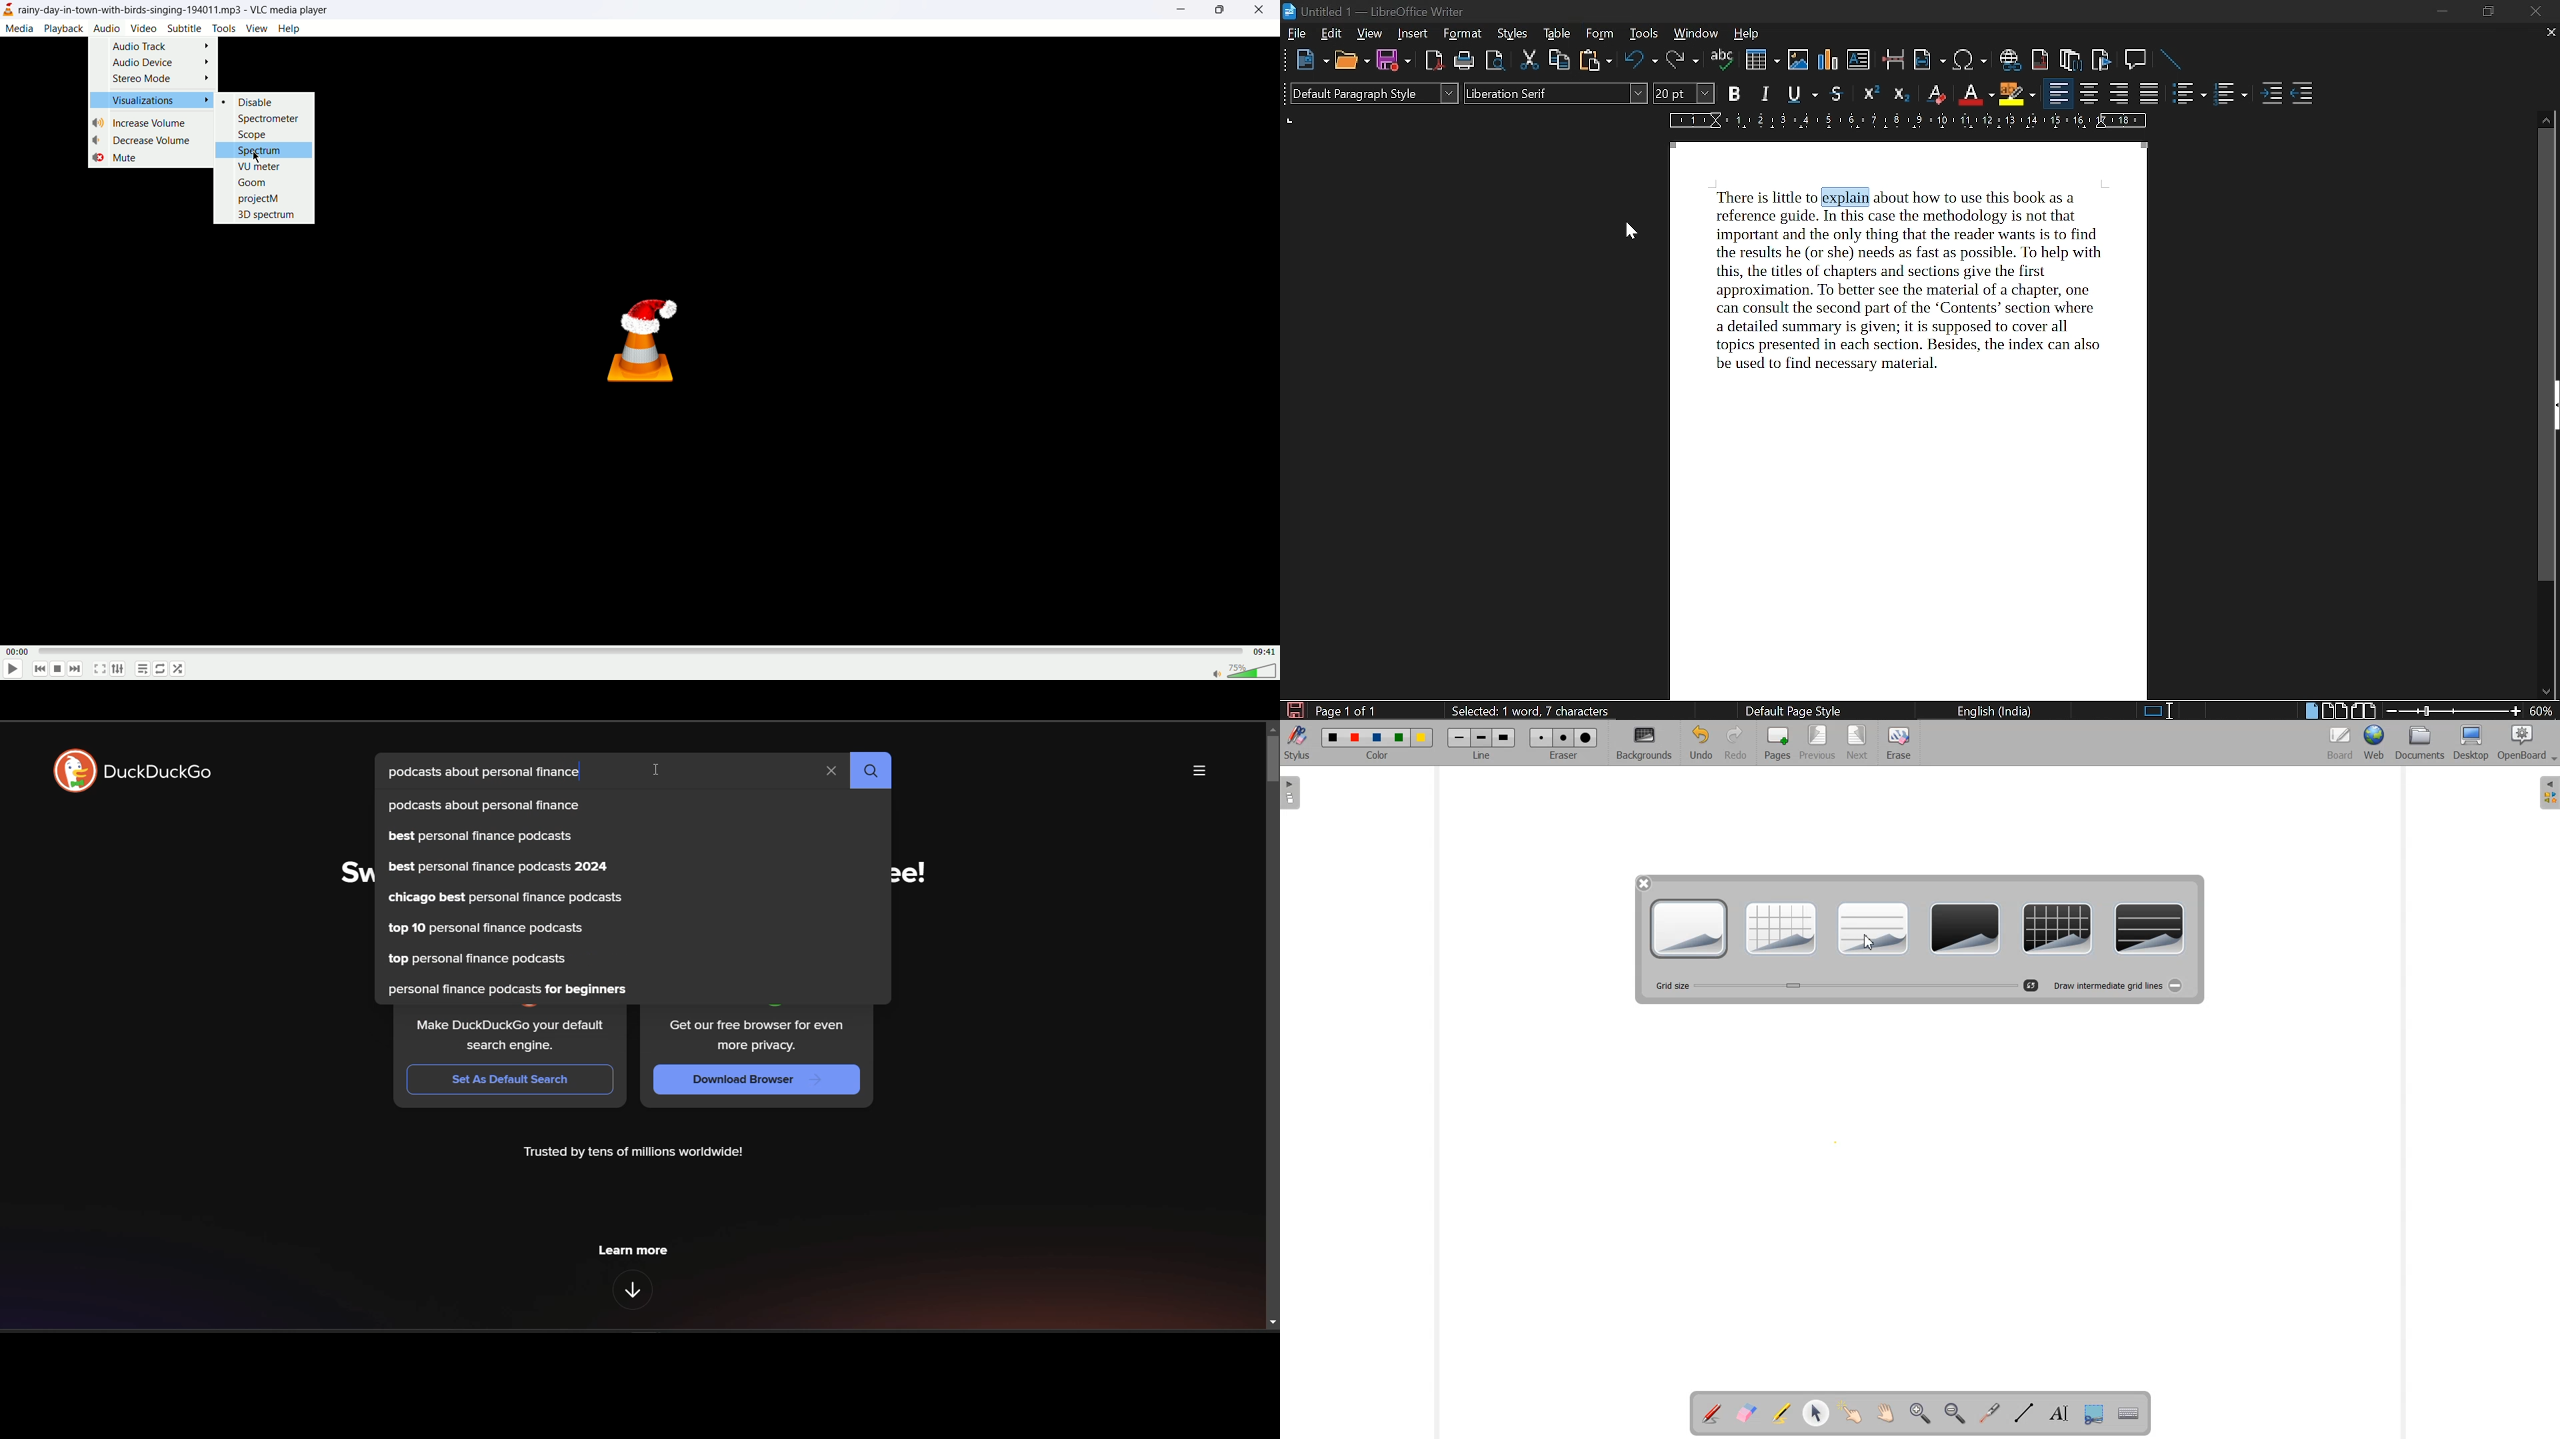  I want to click on minimize, so click(2443, 11).